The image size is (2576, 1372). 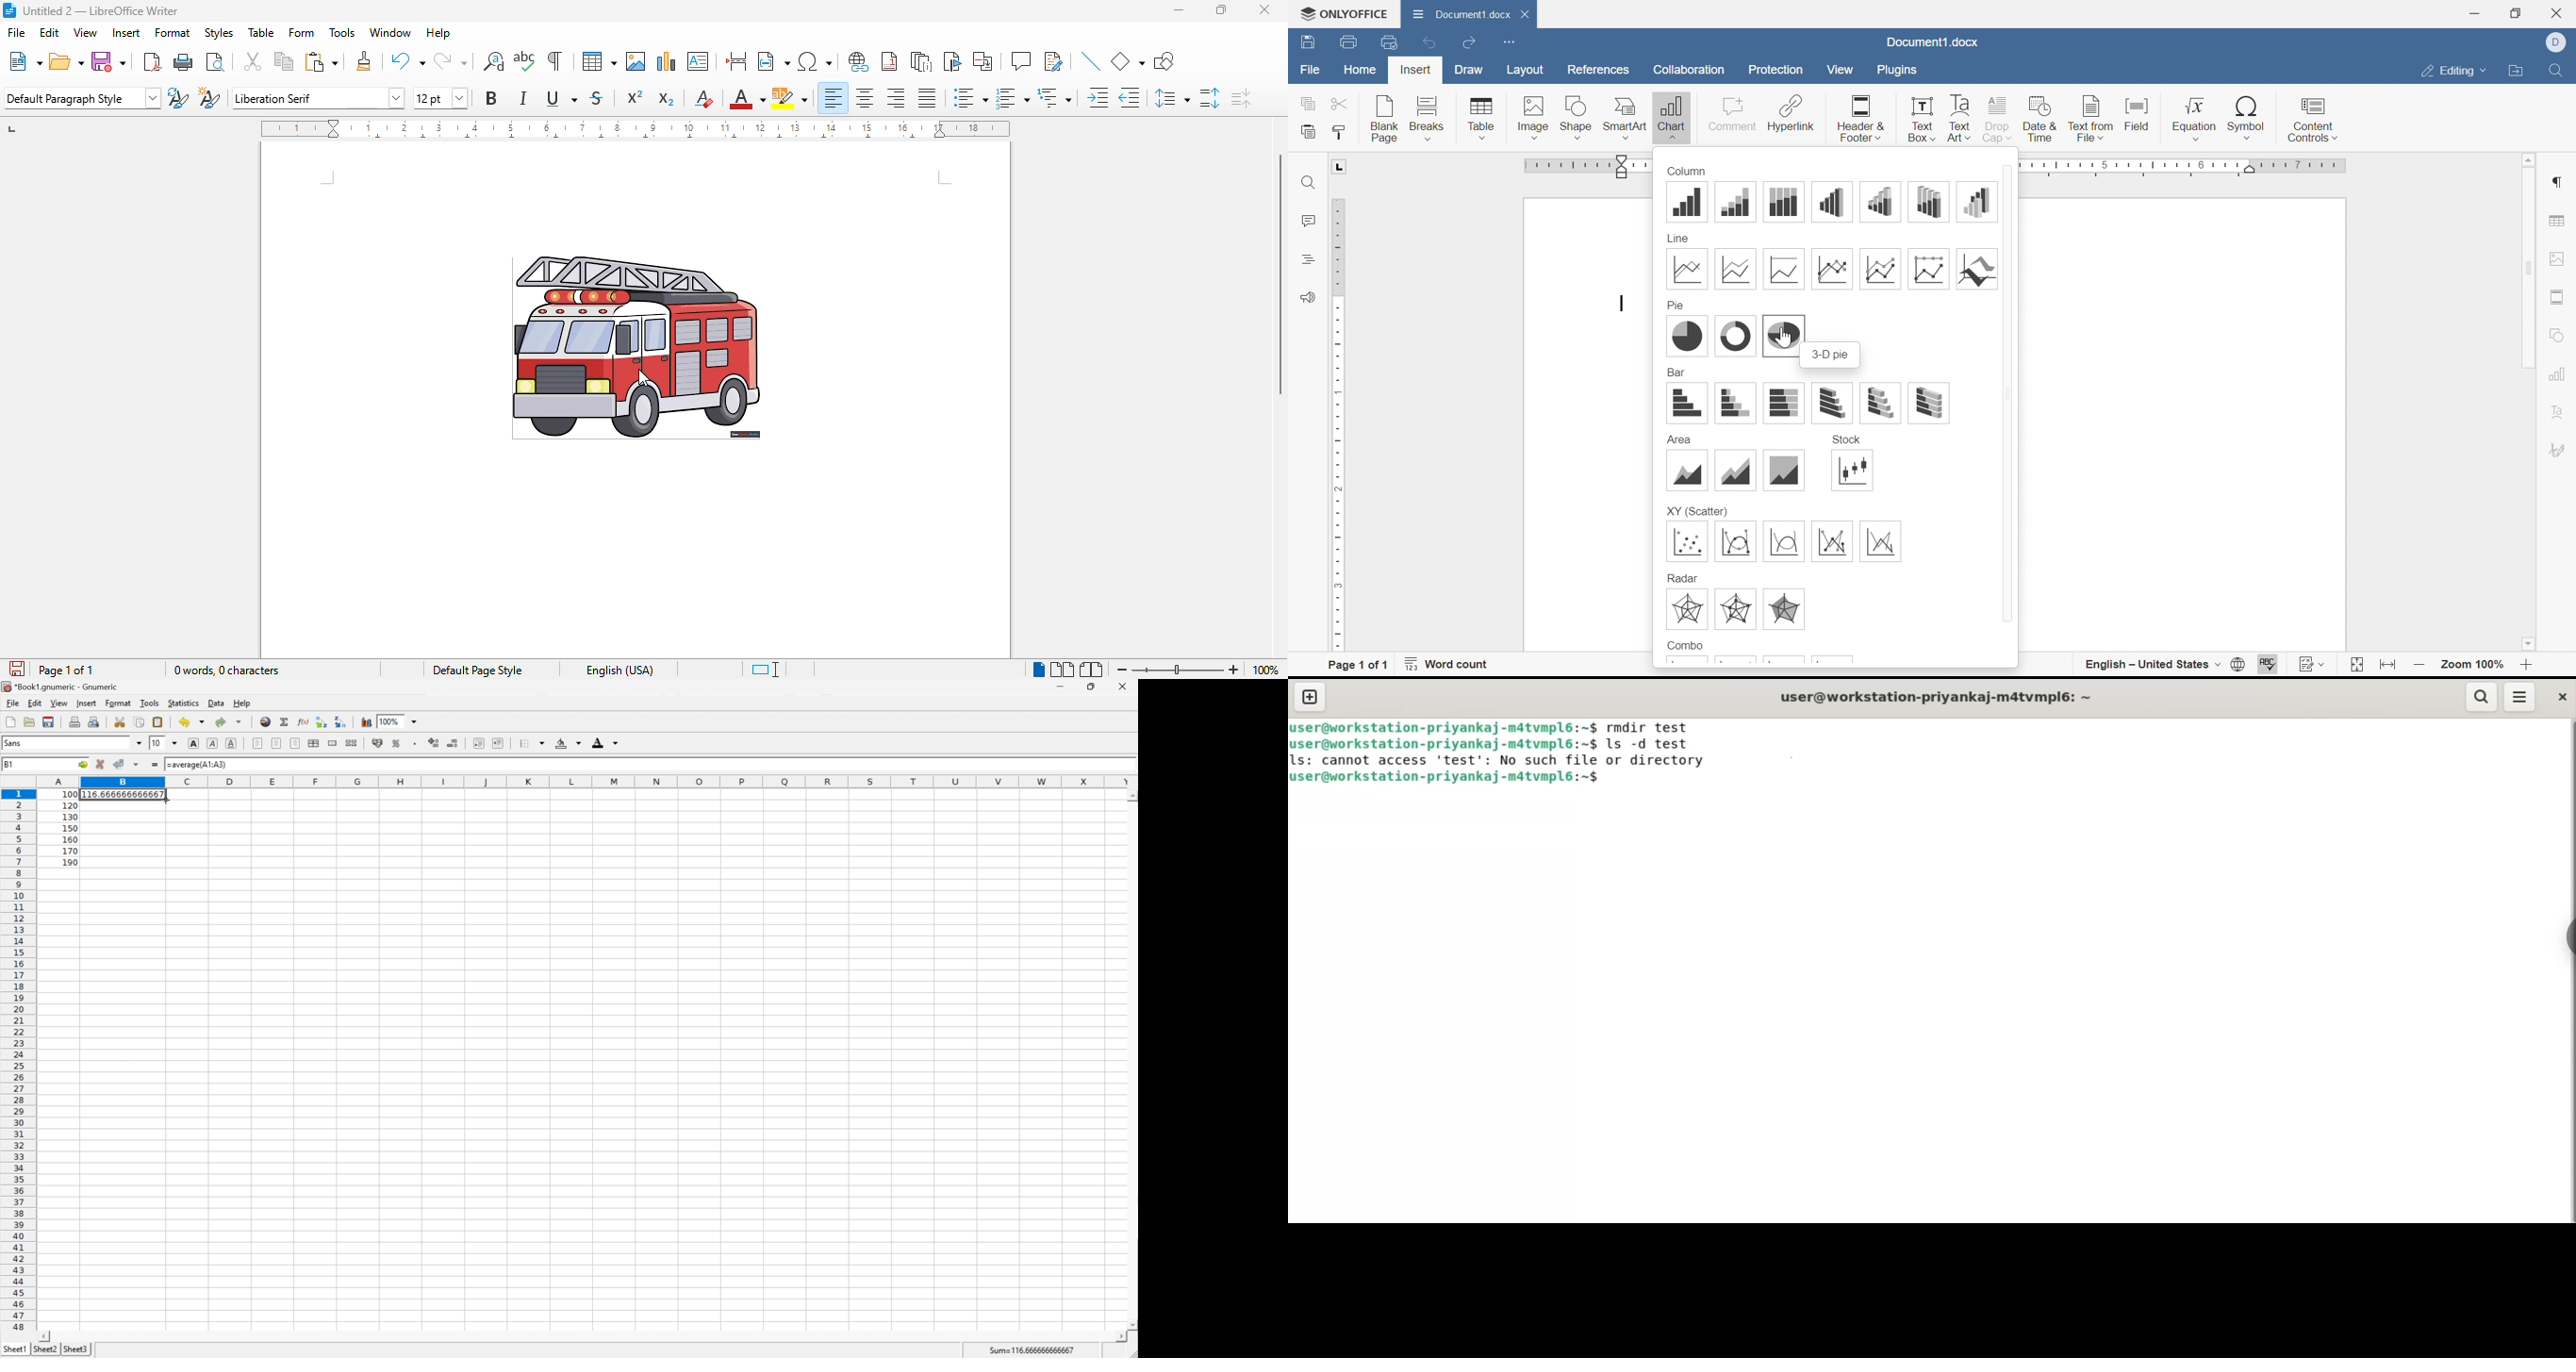 What do you see at coordinates (2248, 117) in the screenshot?
I see `Symbol` at bounding box center [2248, 117].